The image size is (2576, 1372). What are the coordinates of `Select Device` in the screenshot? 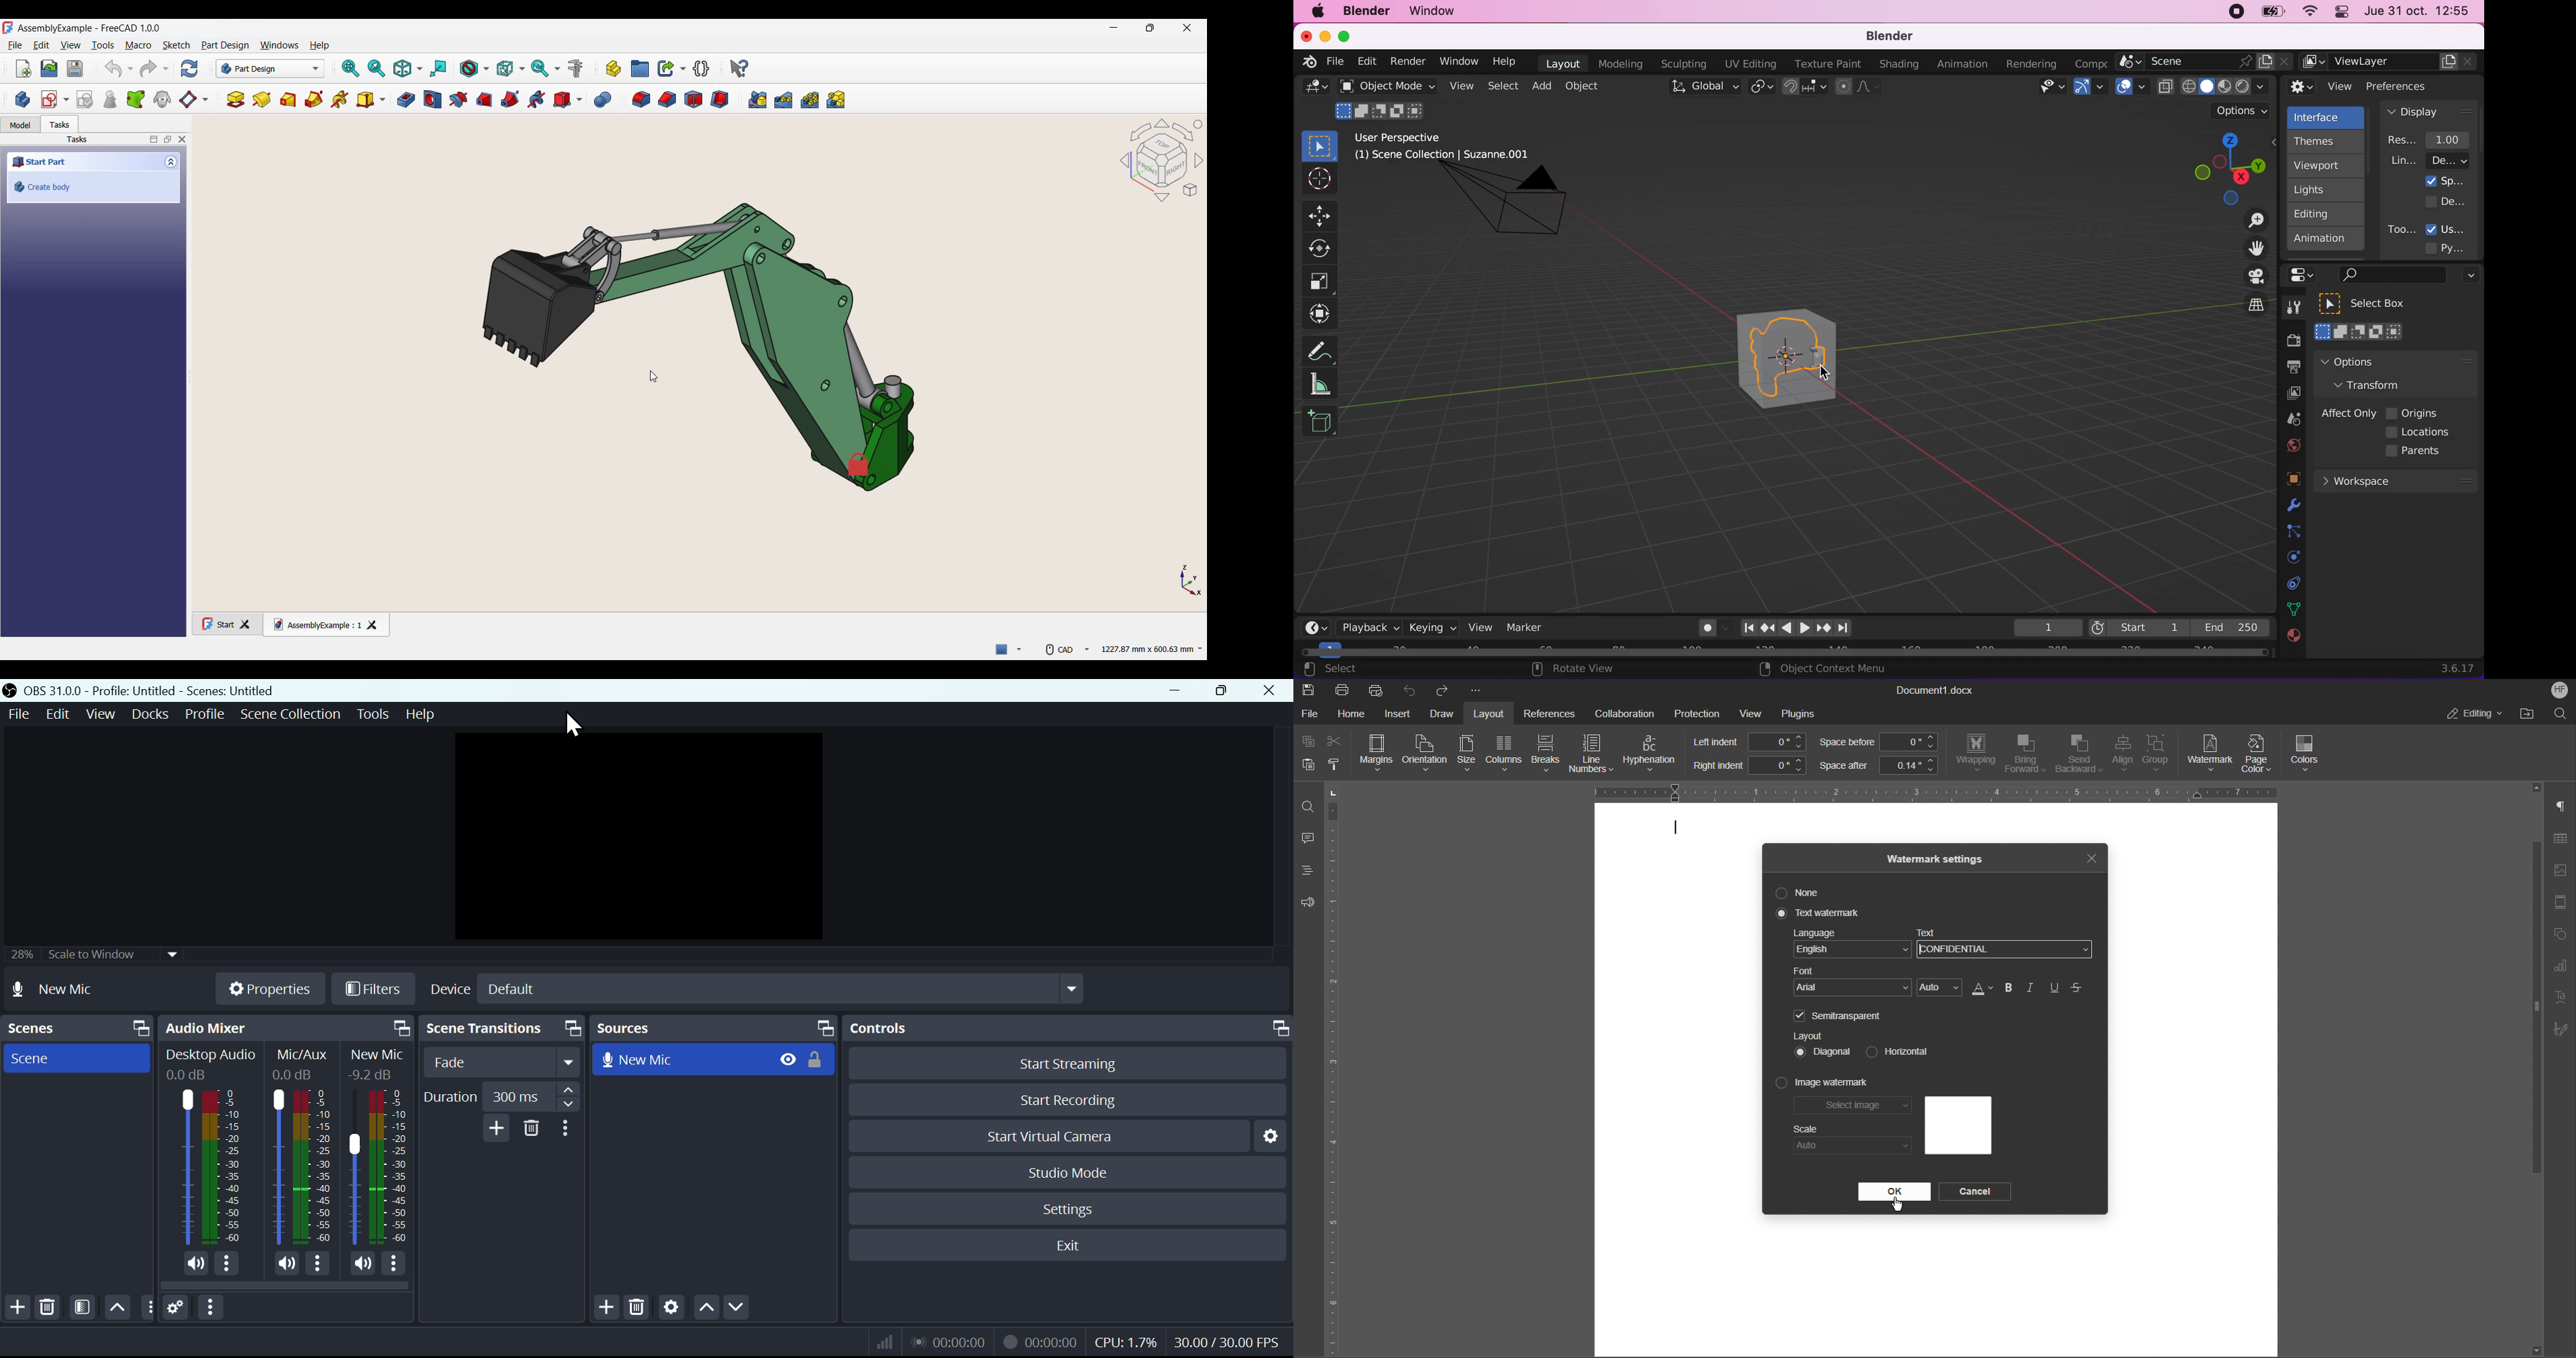 It's located at (754, 989).